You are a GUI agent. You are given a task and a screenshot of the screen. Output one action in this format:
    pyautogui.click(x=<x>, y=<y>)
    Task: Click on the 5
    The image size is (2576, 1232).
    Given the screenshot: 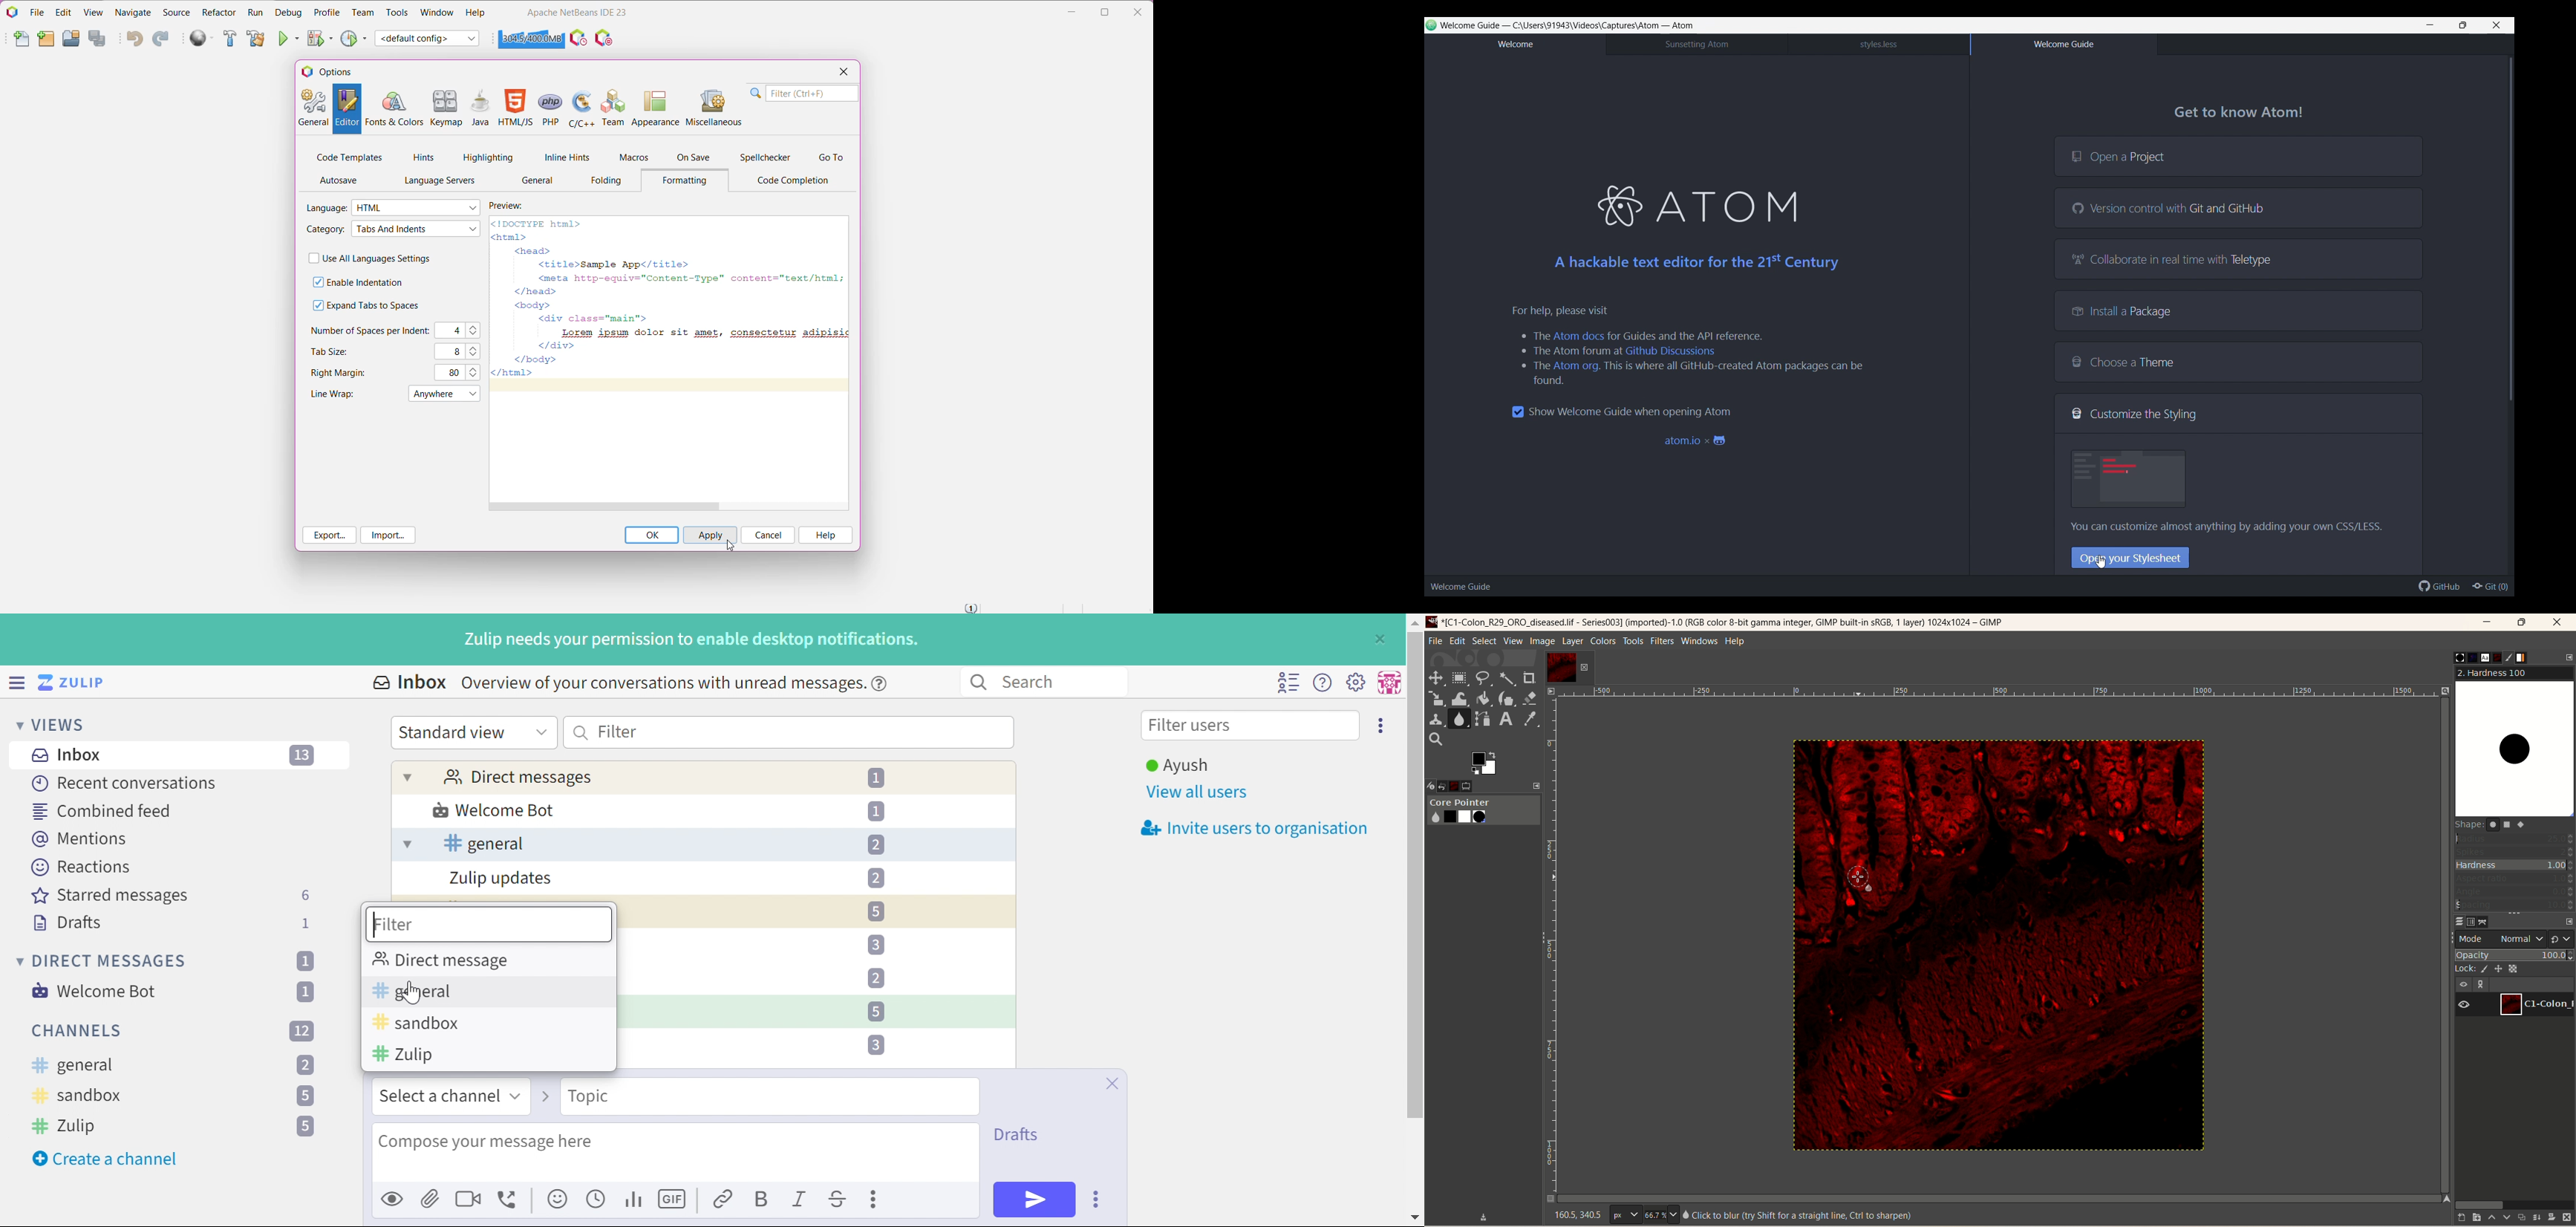 What is the action you would take?
    pyautogui.click(x=304, y=1097)
    